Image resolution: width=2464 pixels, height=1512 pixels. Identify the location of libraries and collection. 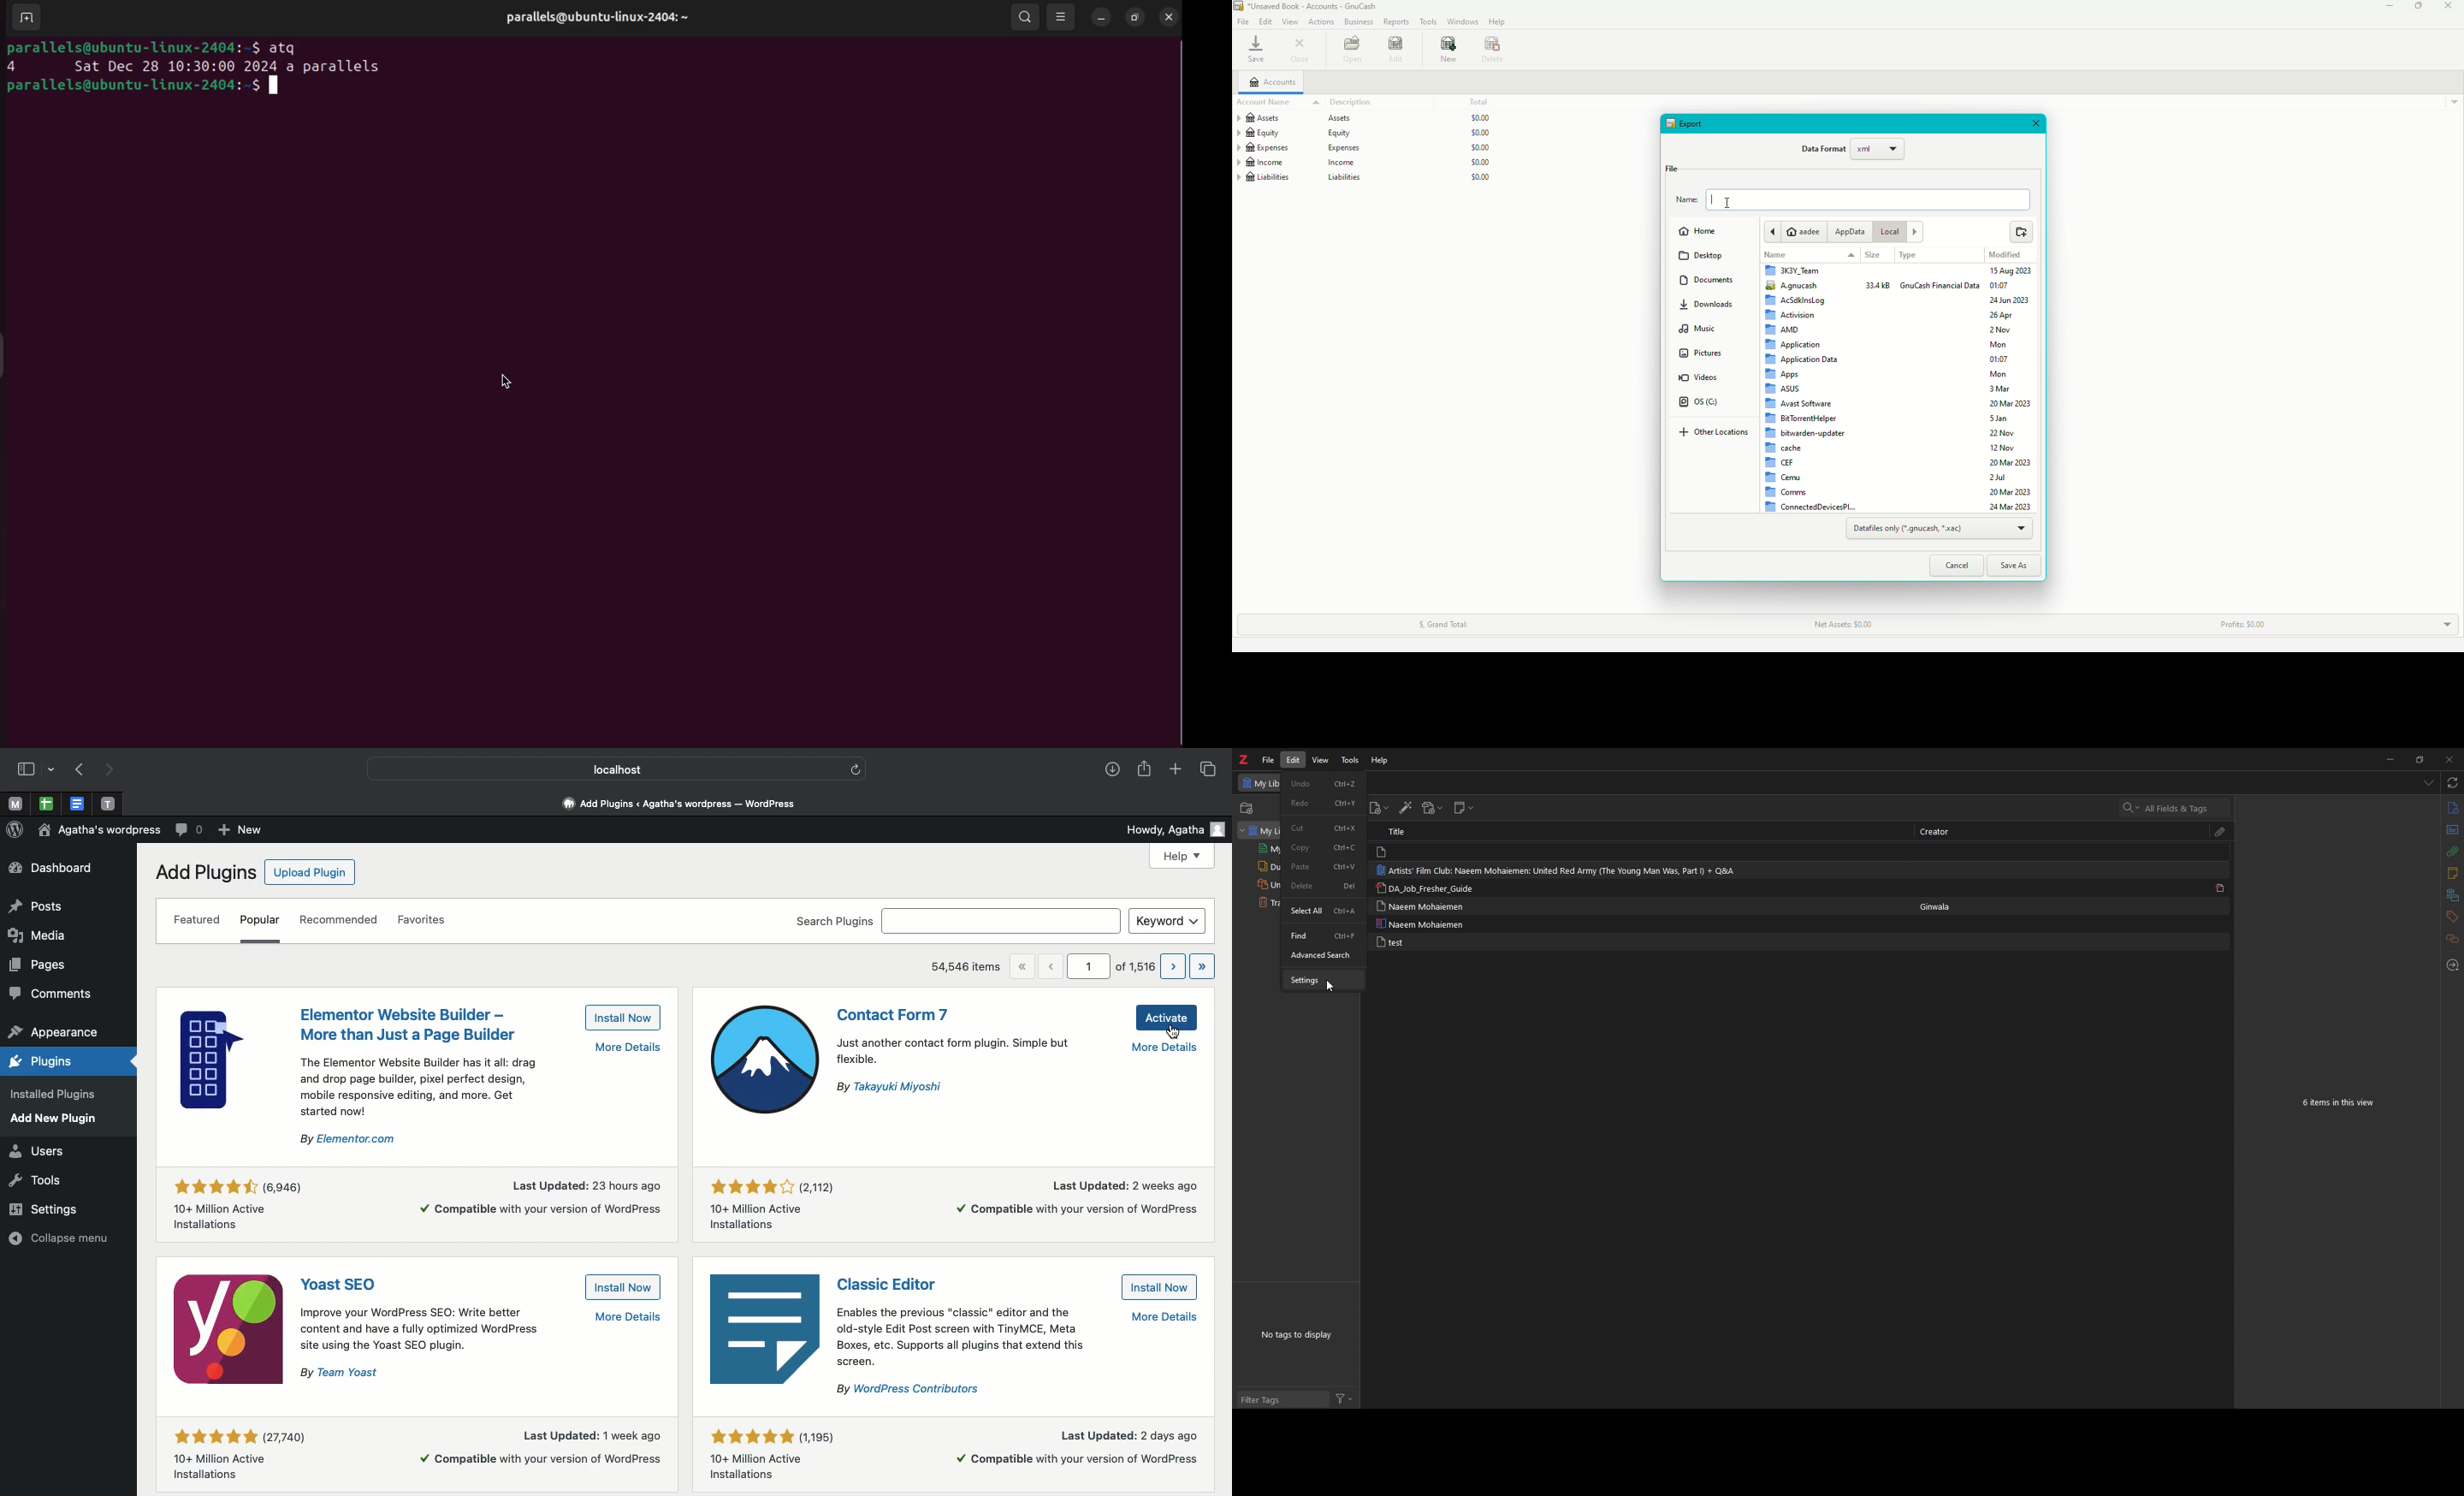
(2452, 896).